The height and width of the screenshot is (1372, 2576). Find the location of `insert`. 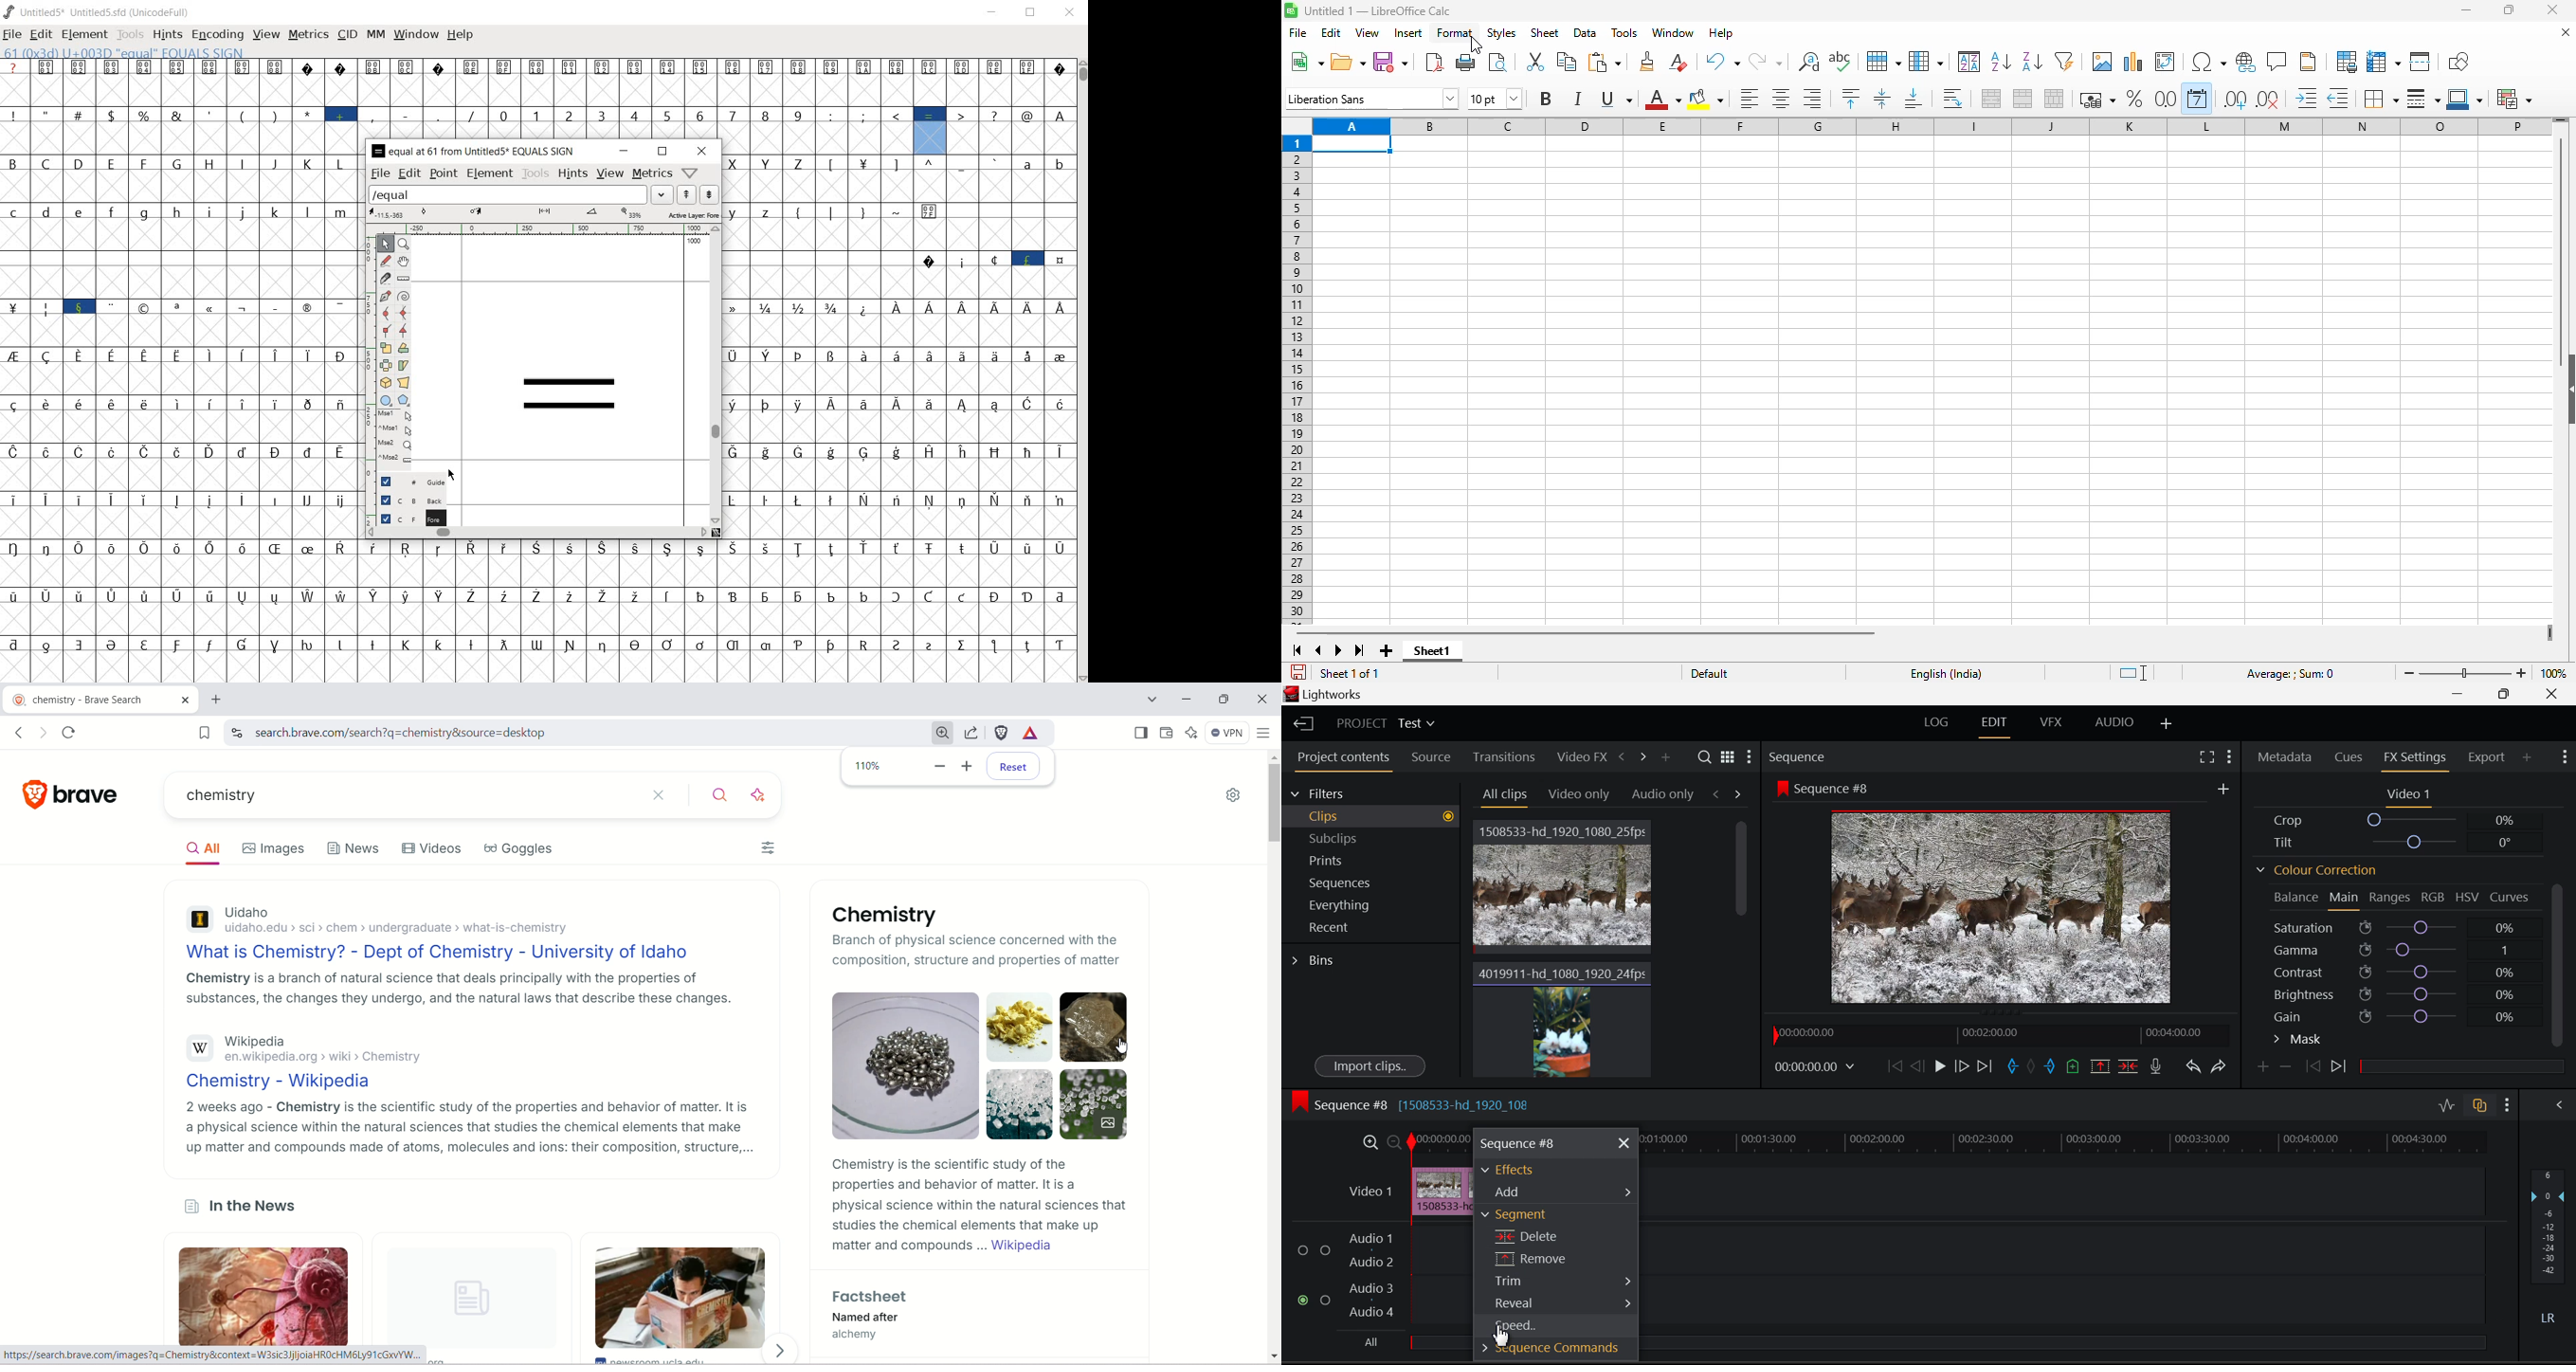

insert is located at coordinates (1408, 33).